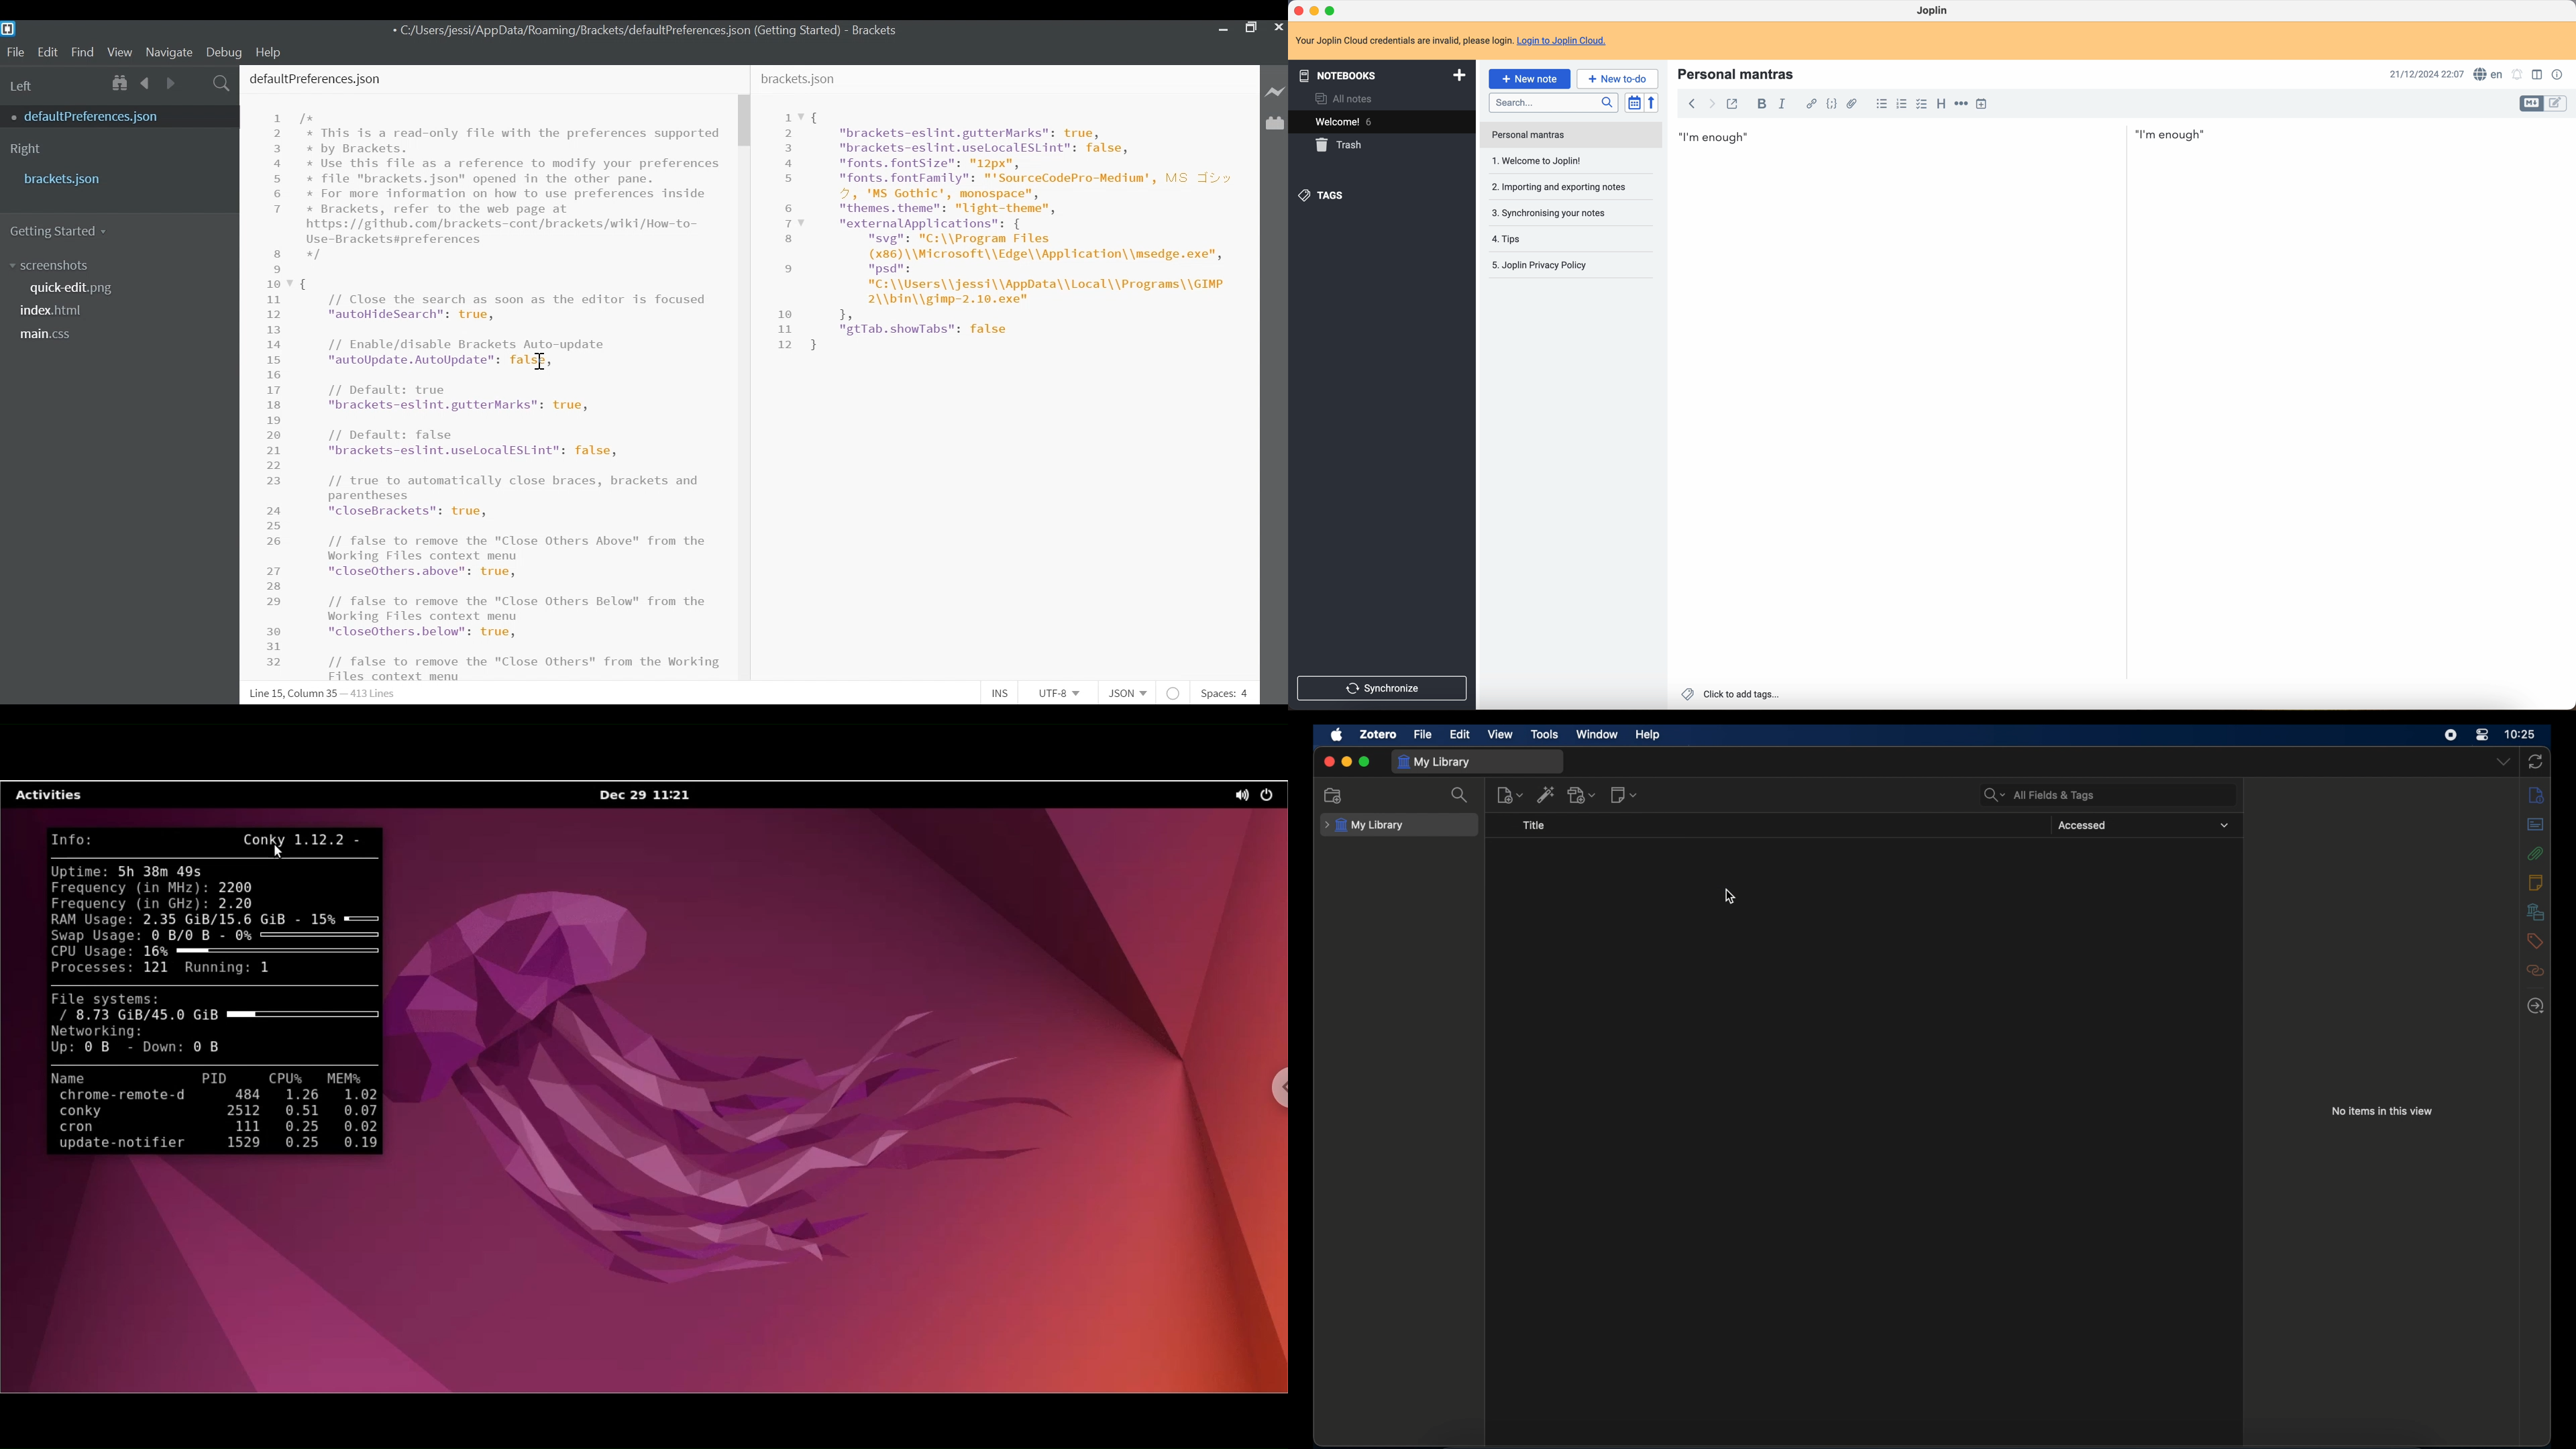 Image resolution: width=2576 pixels, height=1456 pixels. Describe the element at coordinates (2539, 75) in the screenshot. I see `toggle edit layout` at that location.